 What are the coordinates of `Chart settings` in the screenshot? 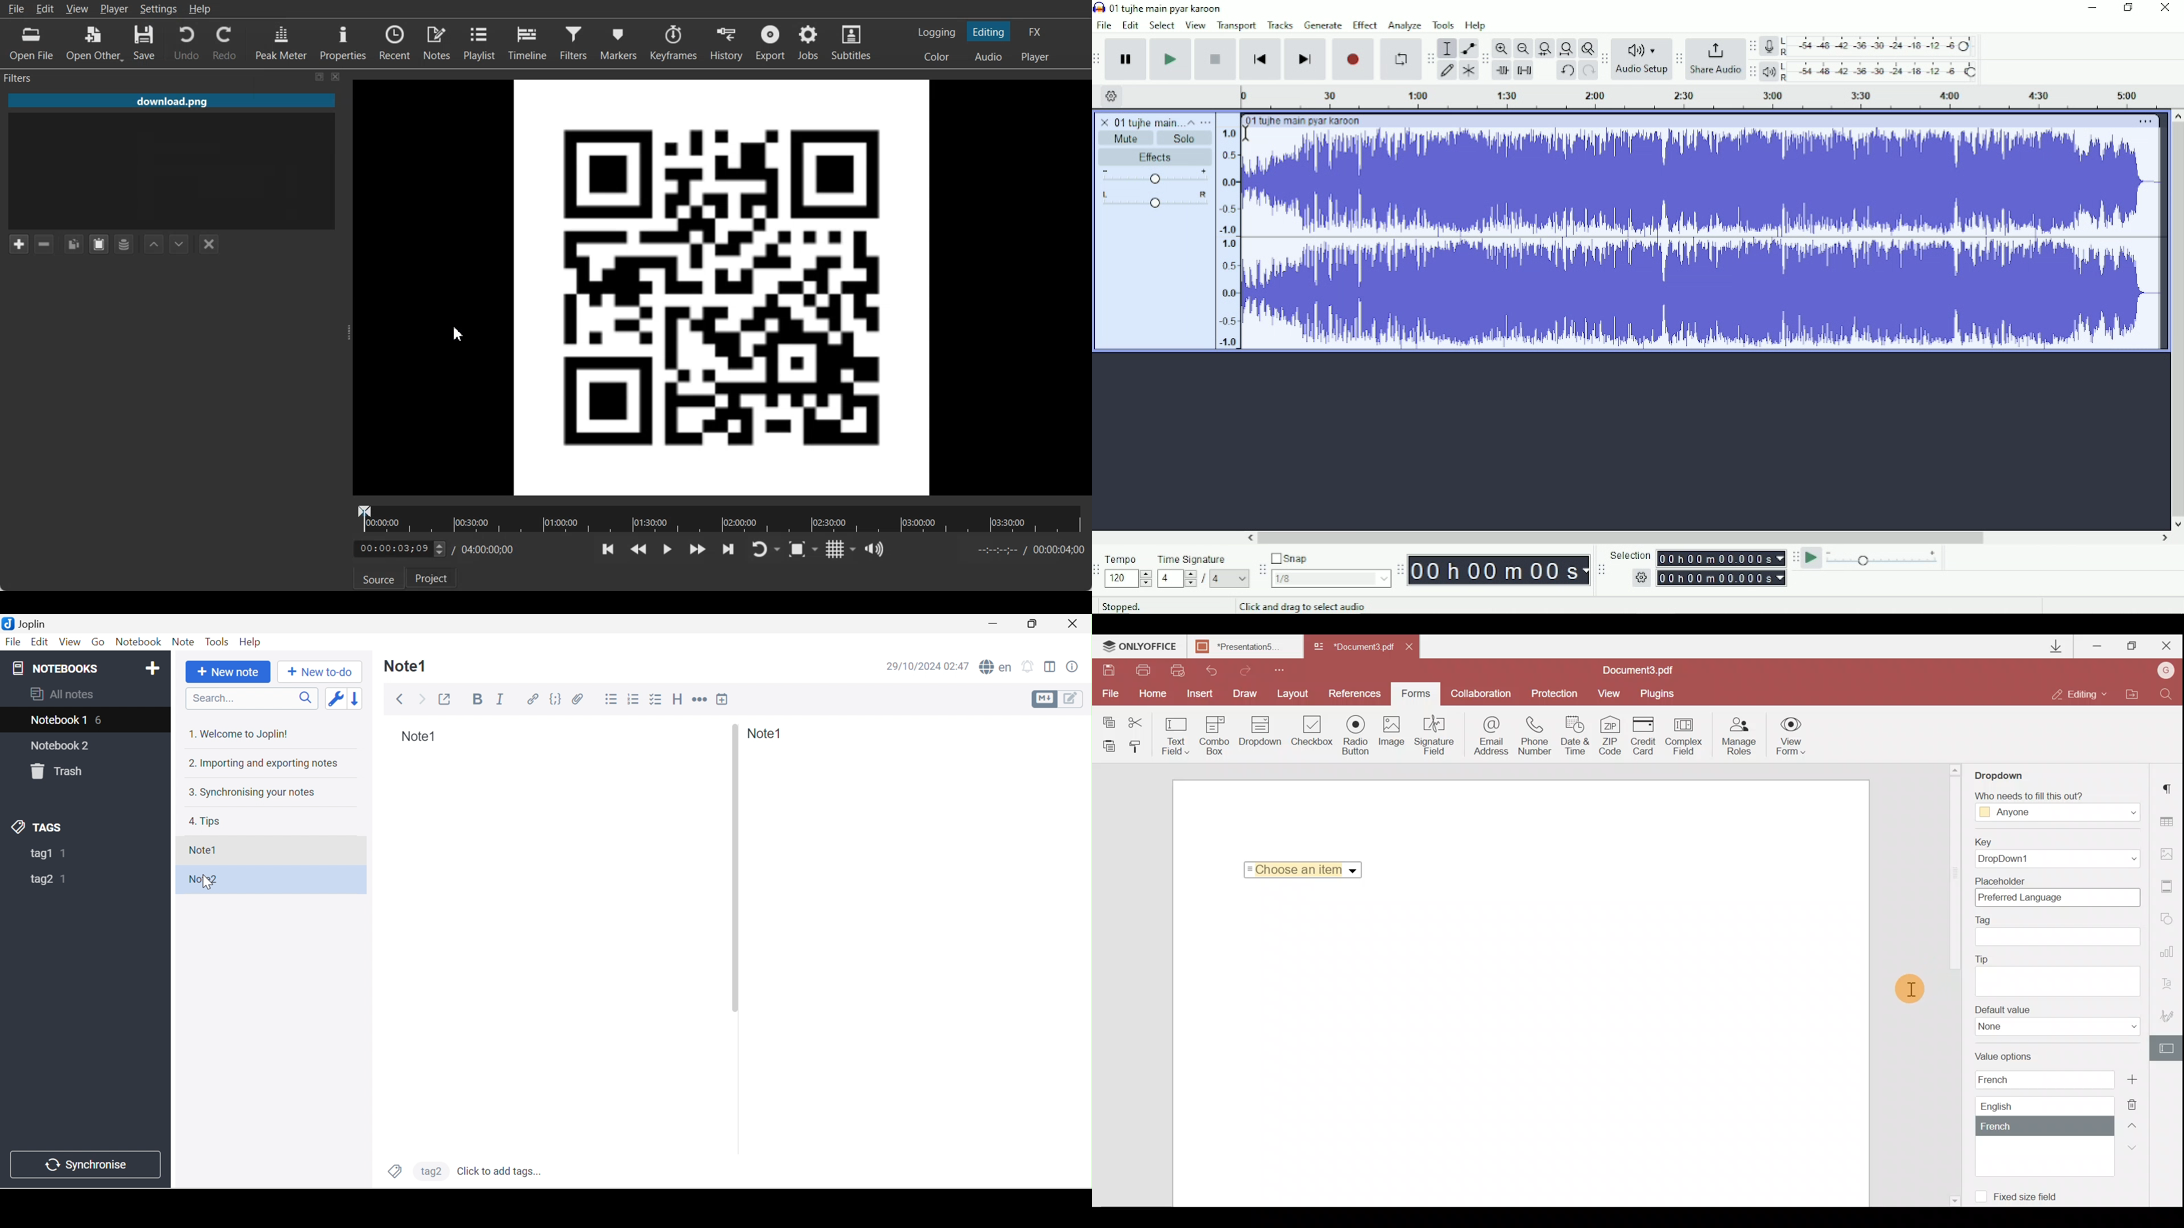 It's located at (2169, 957).